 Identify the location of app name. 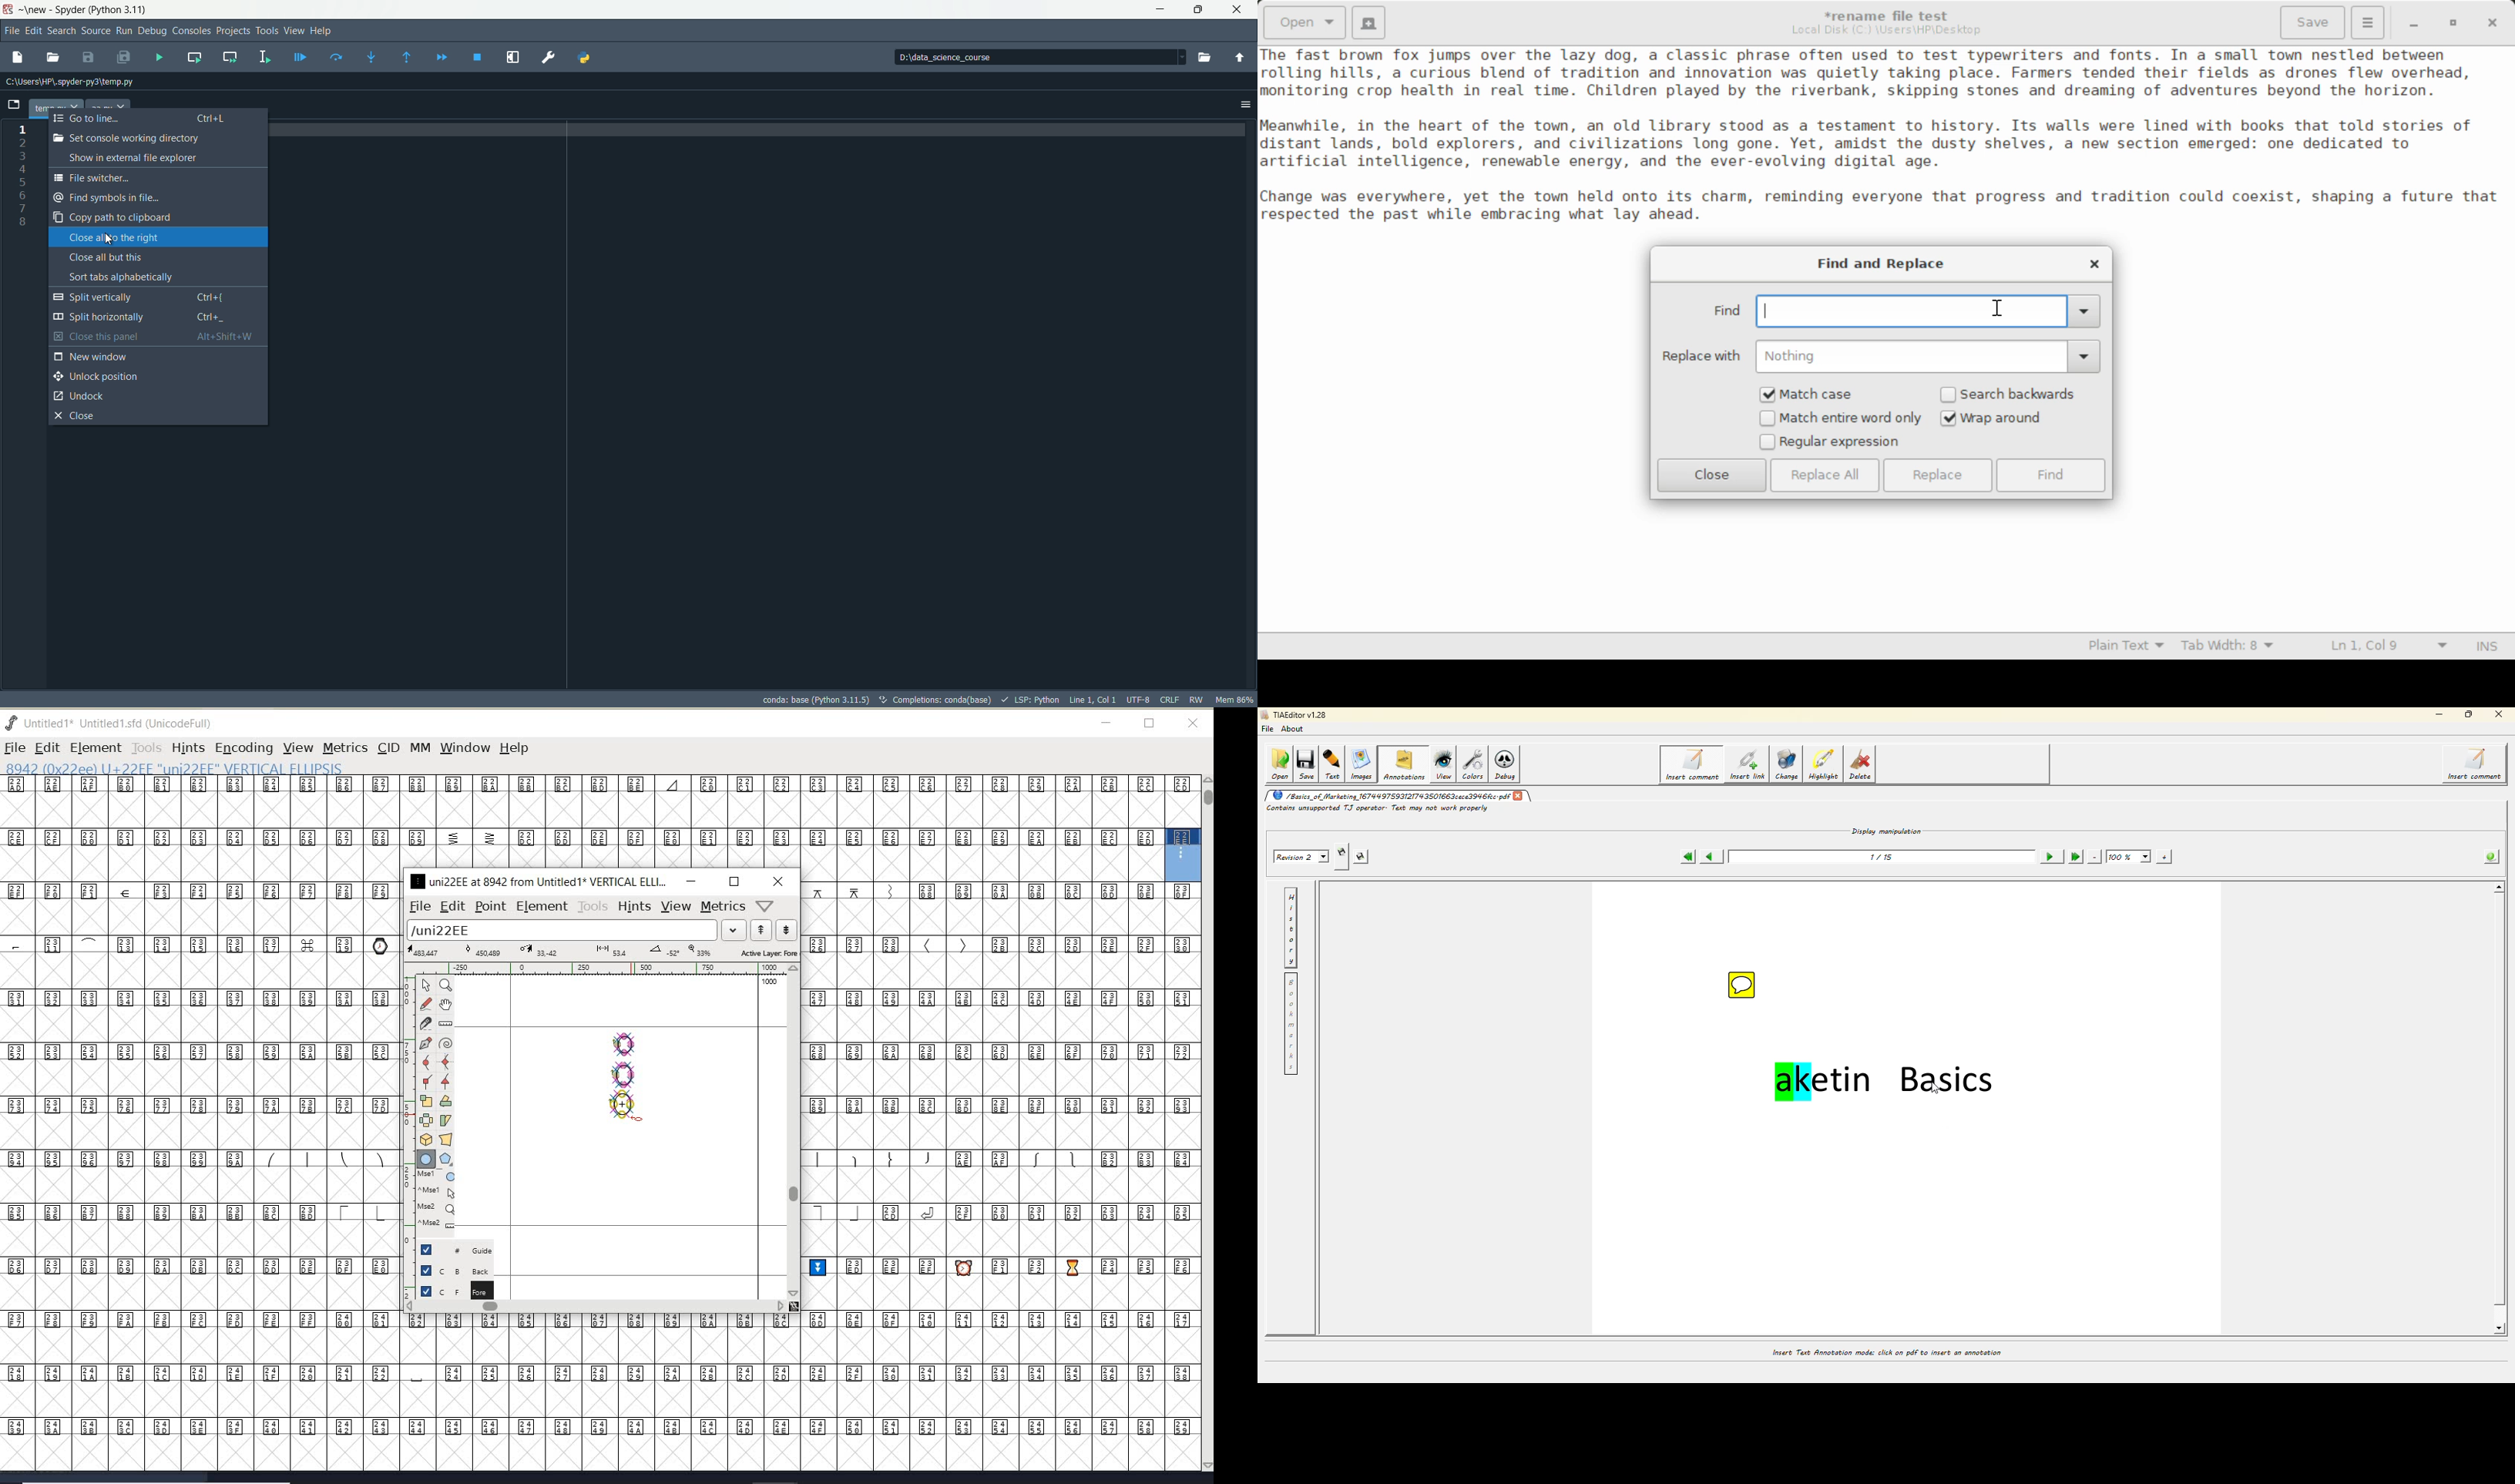
(97, 10).